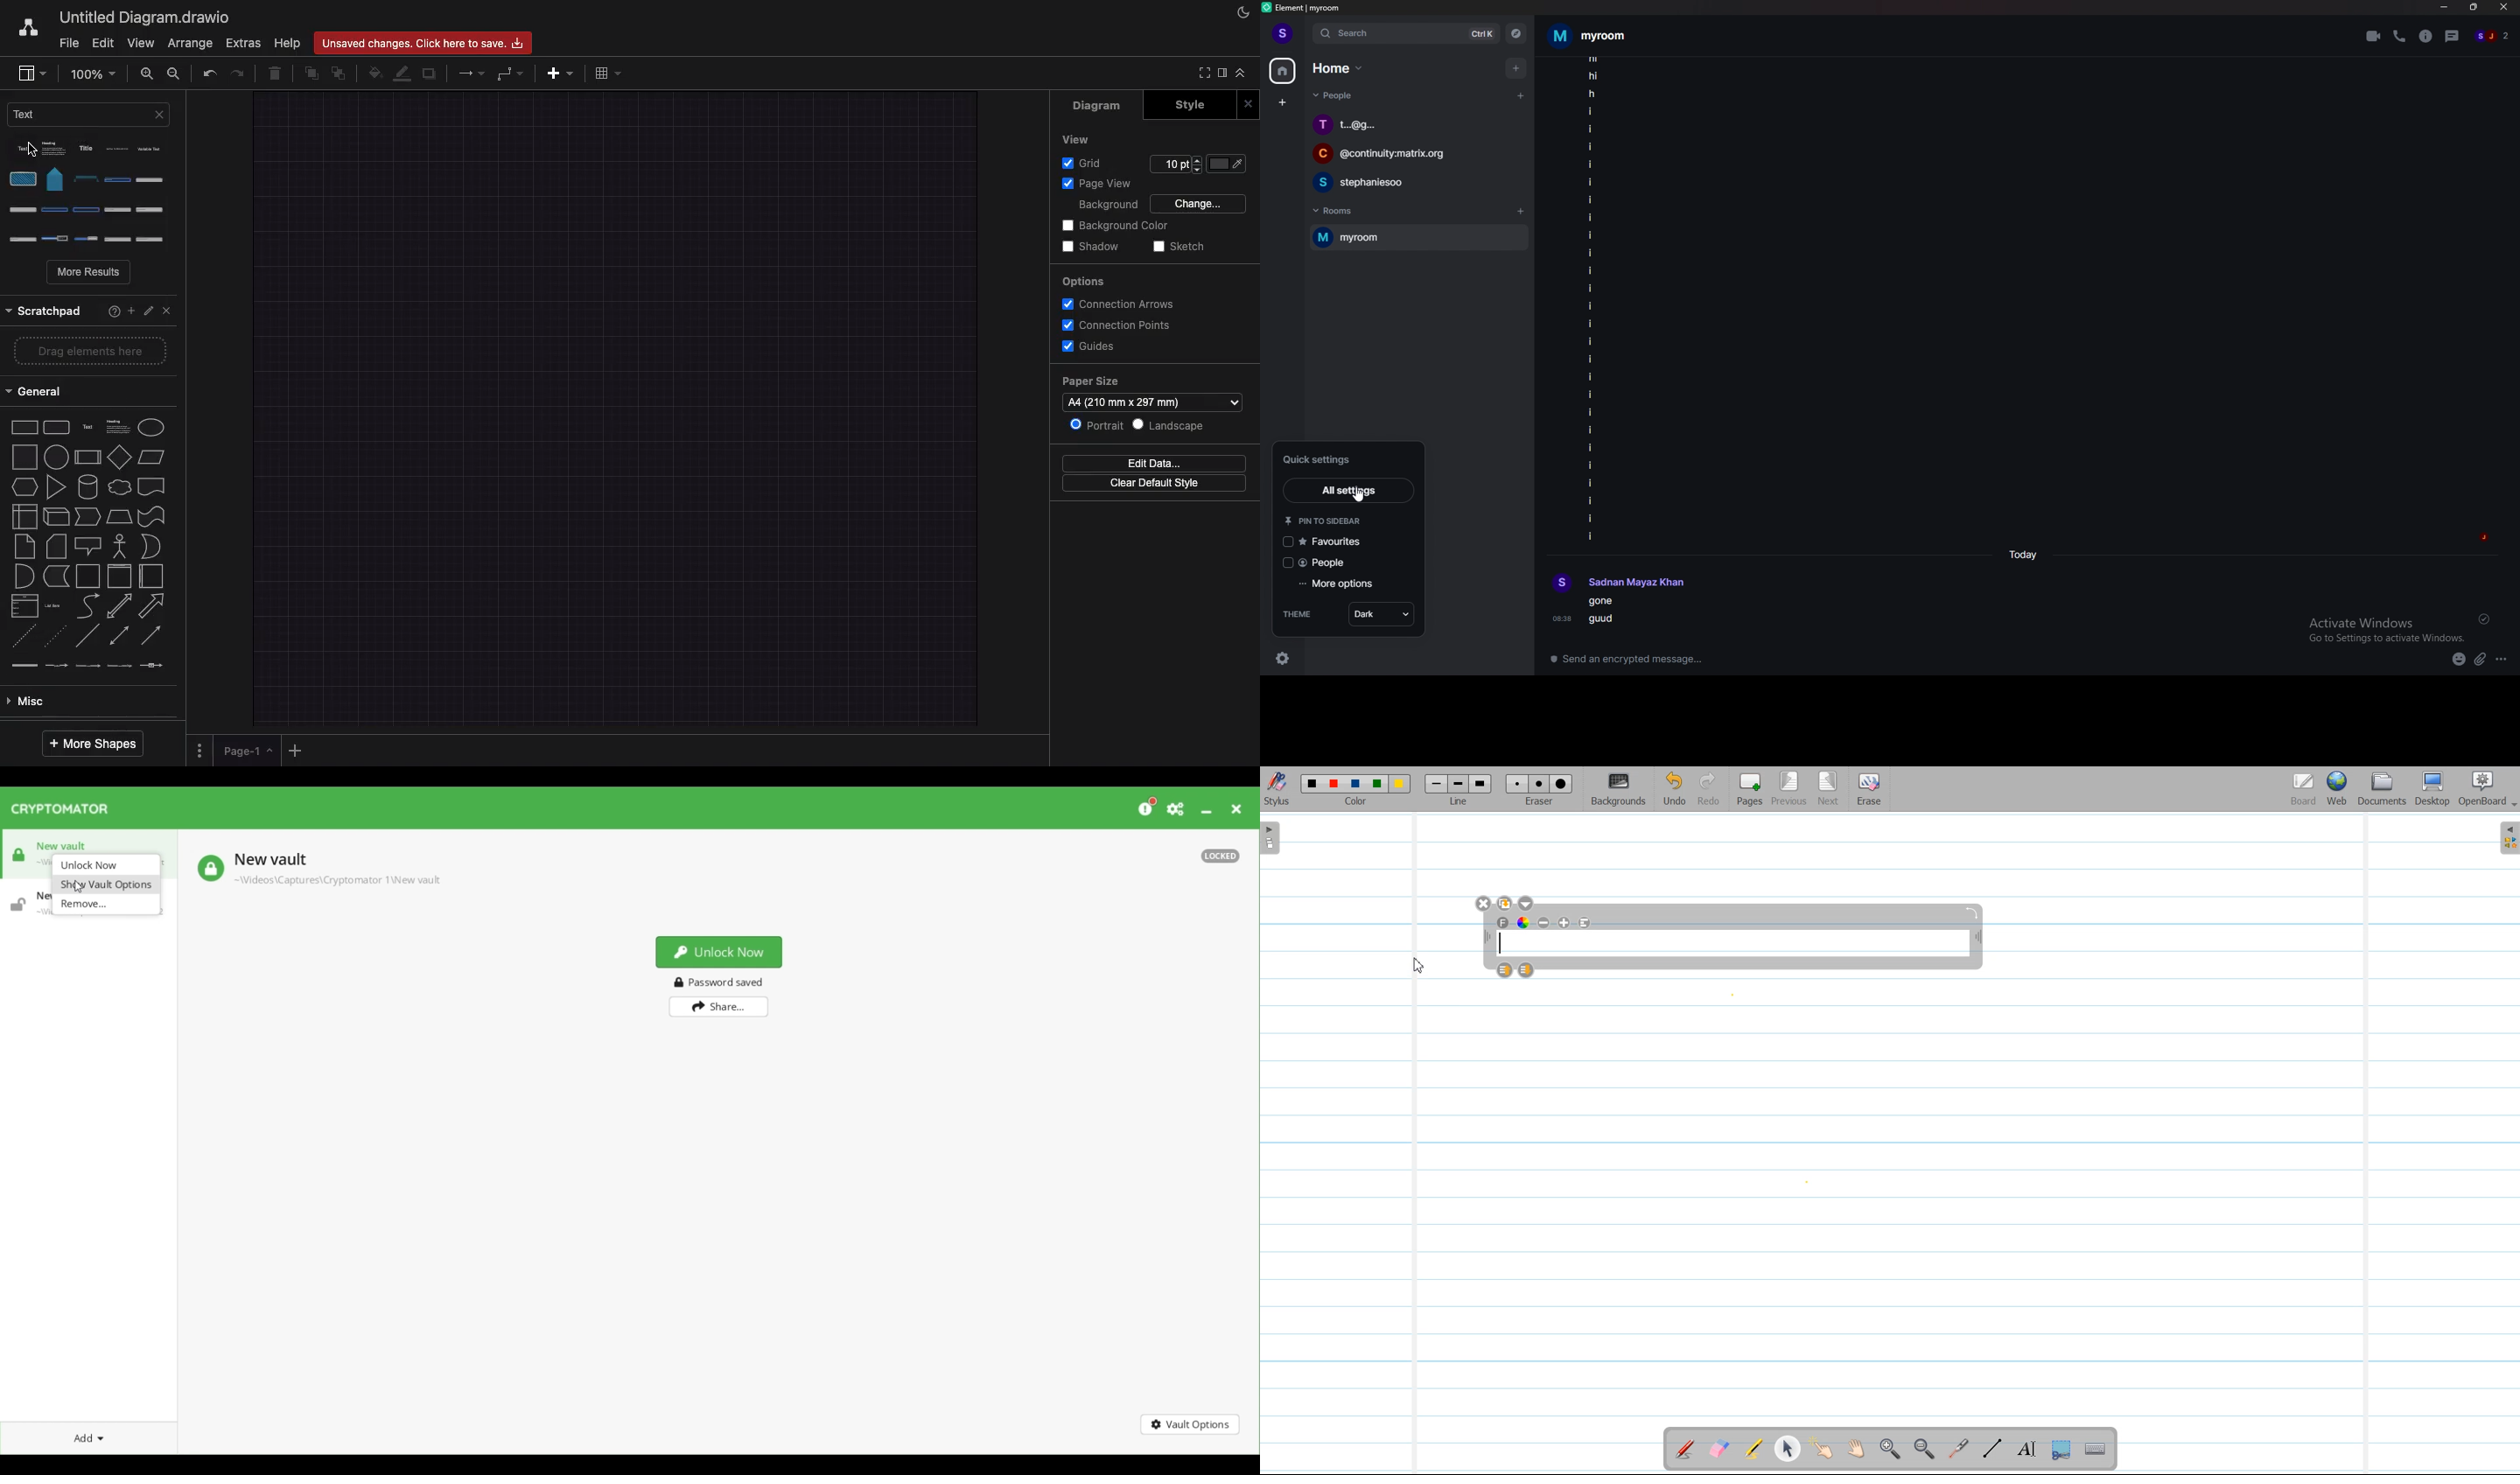 This screenshot has width=2520, height=1484. Describe the element at coordinates (1381, 613) in the screenshot. I see `dark` at that location.